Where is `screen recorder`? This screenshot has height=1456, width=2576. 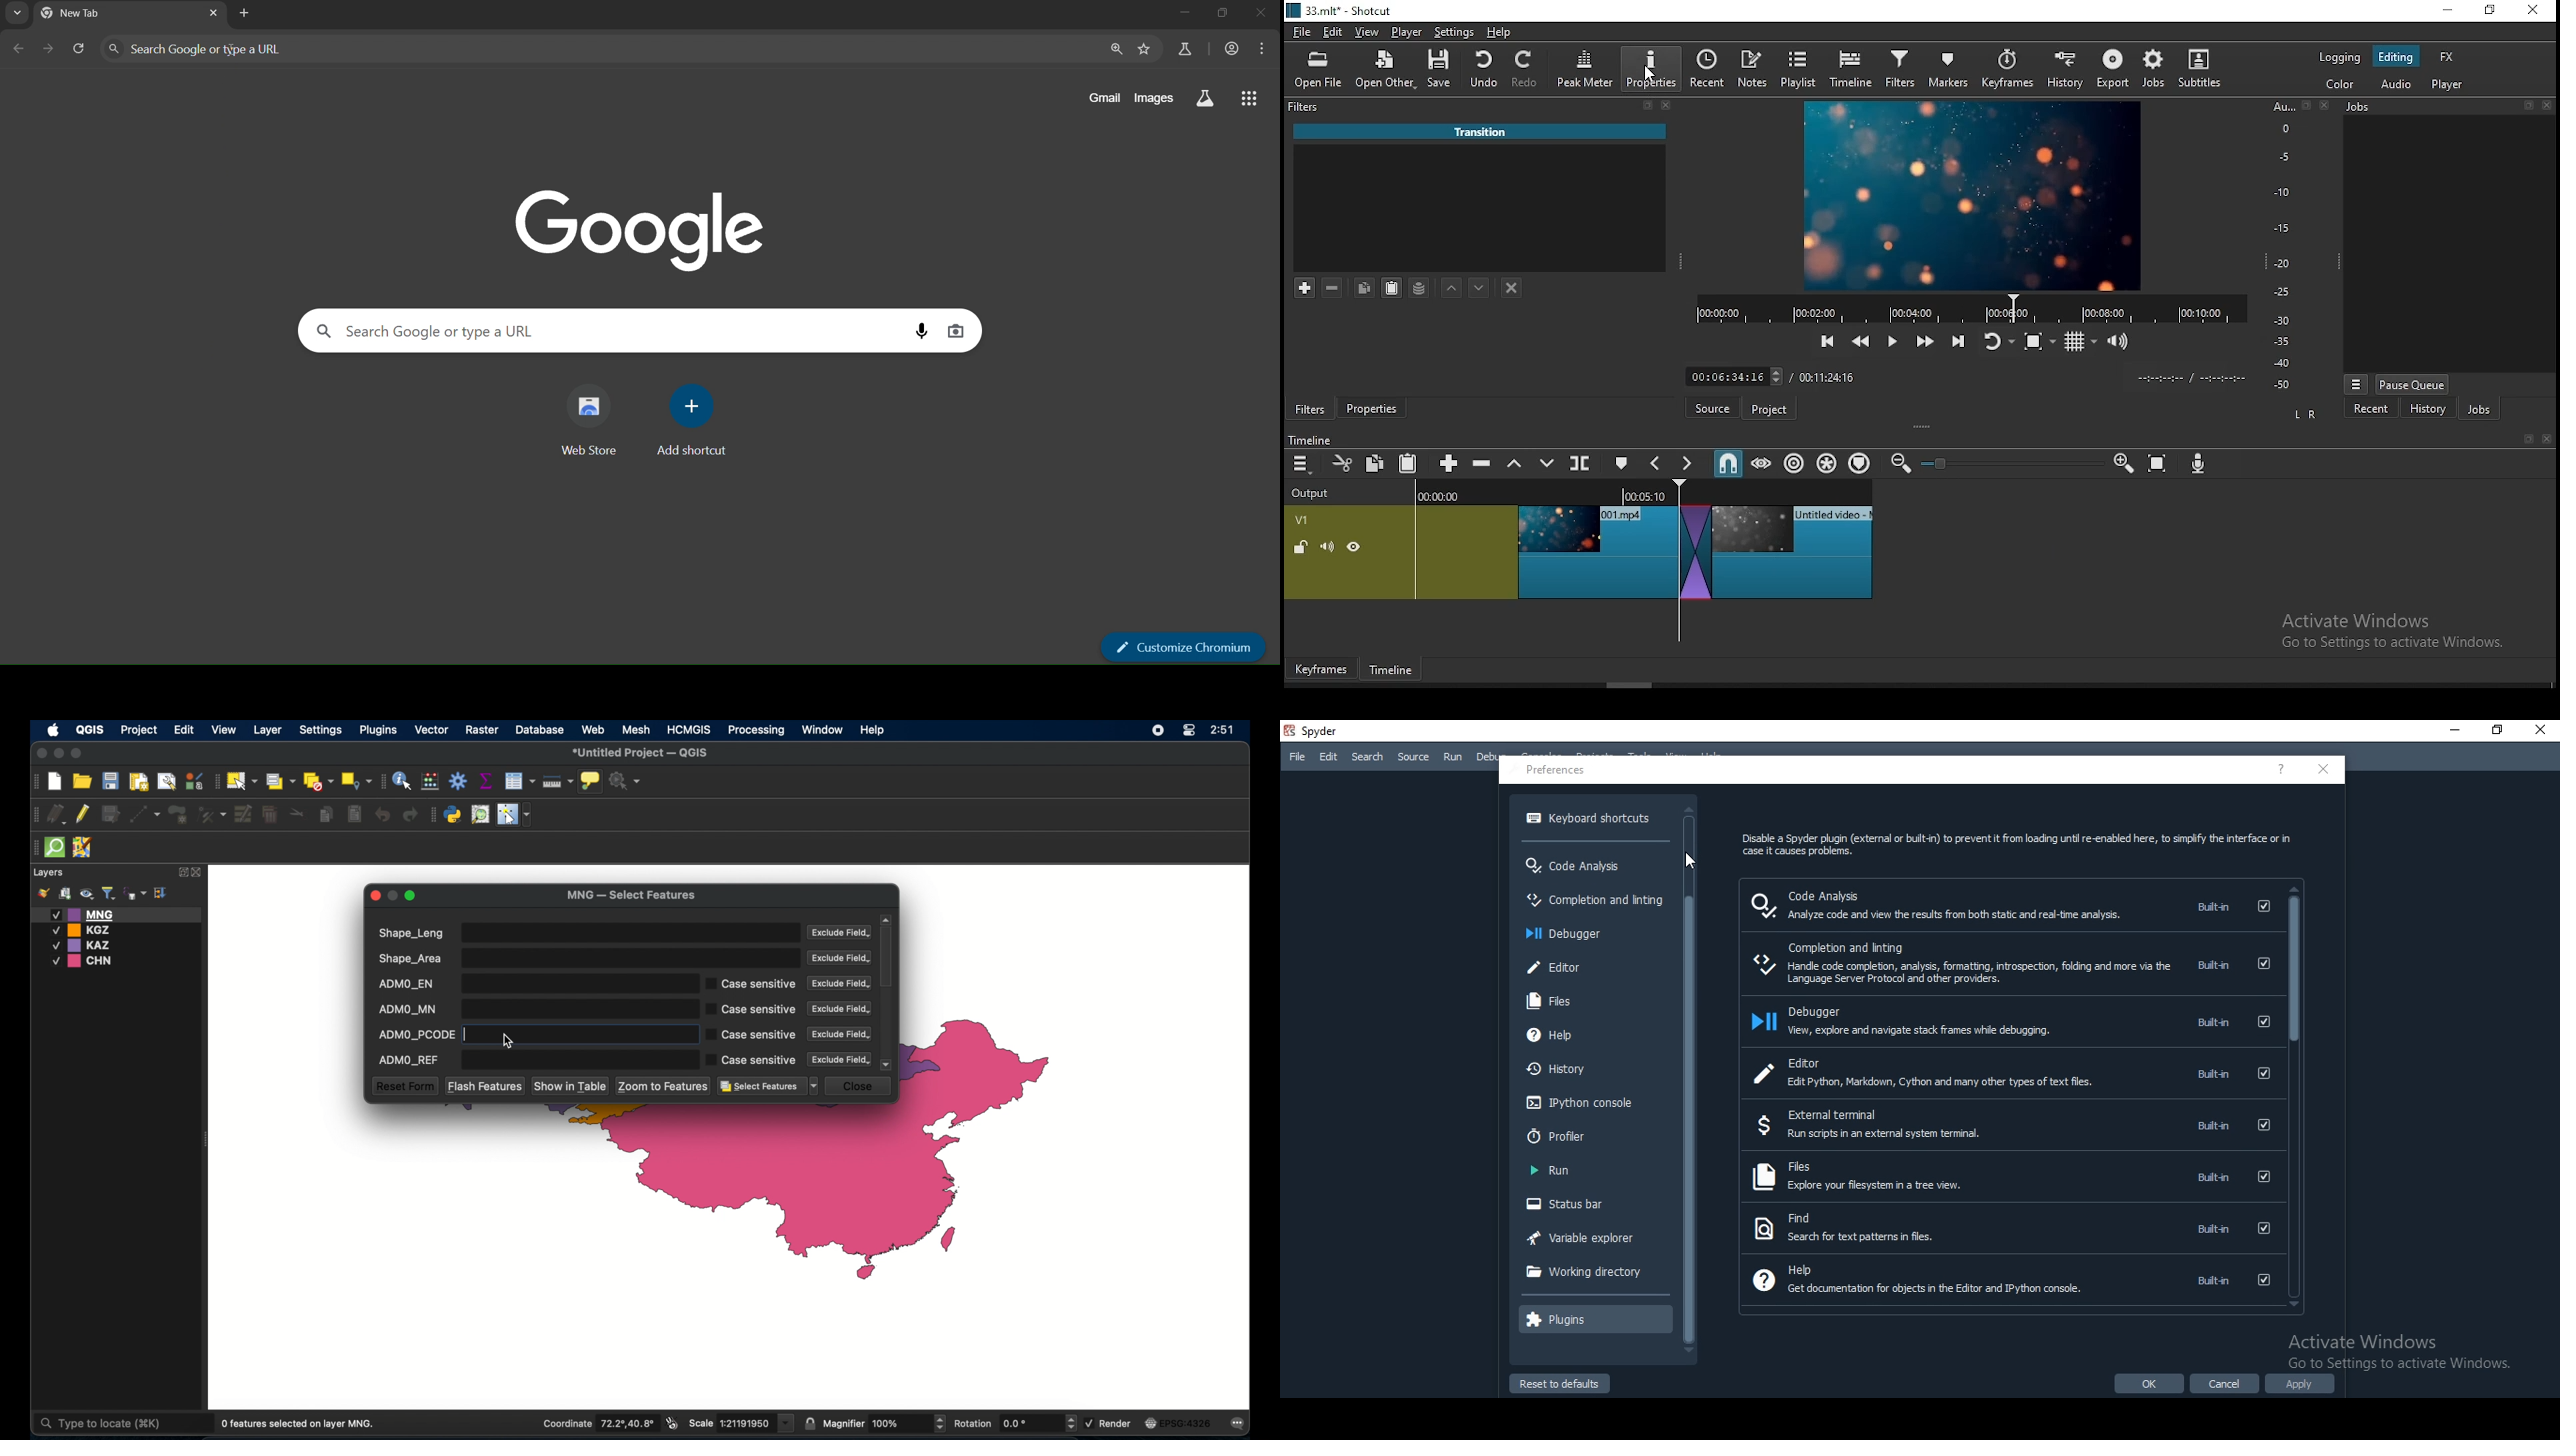 screen recorder is located at coordinates (1157, 729).